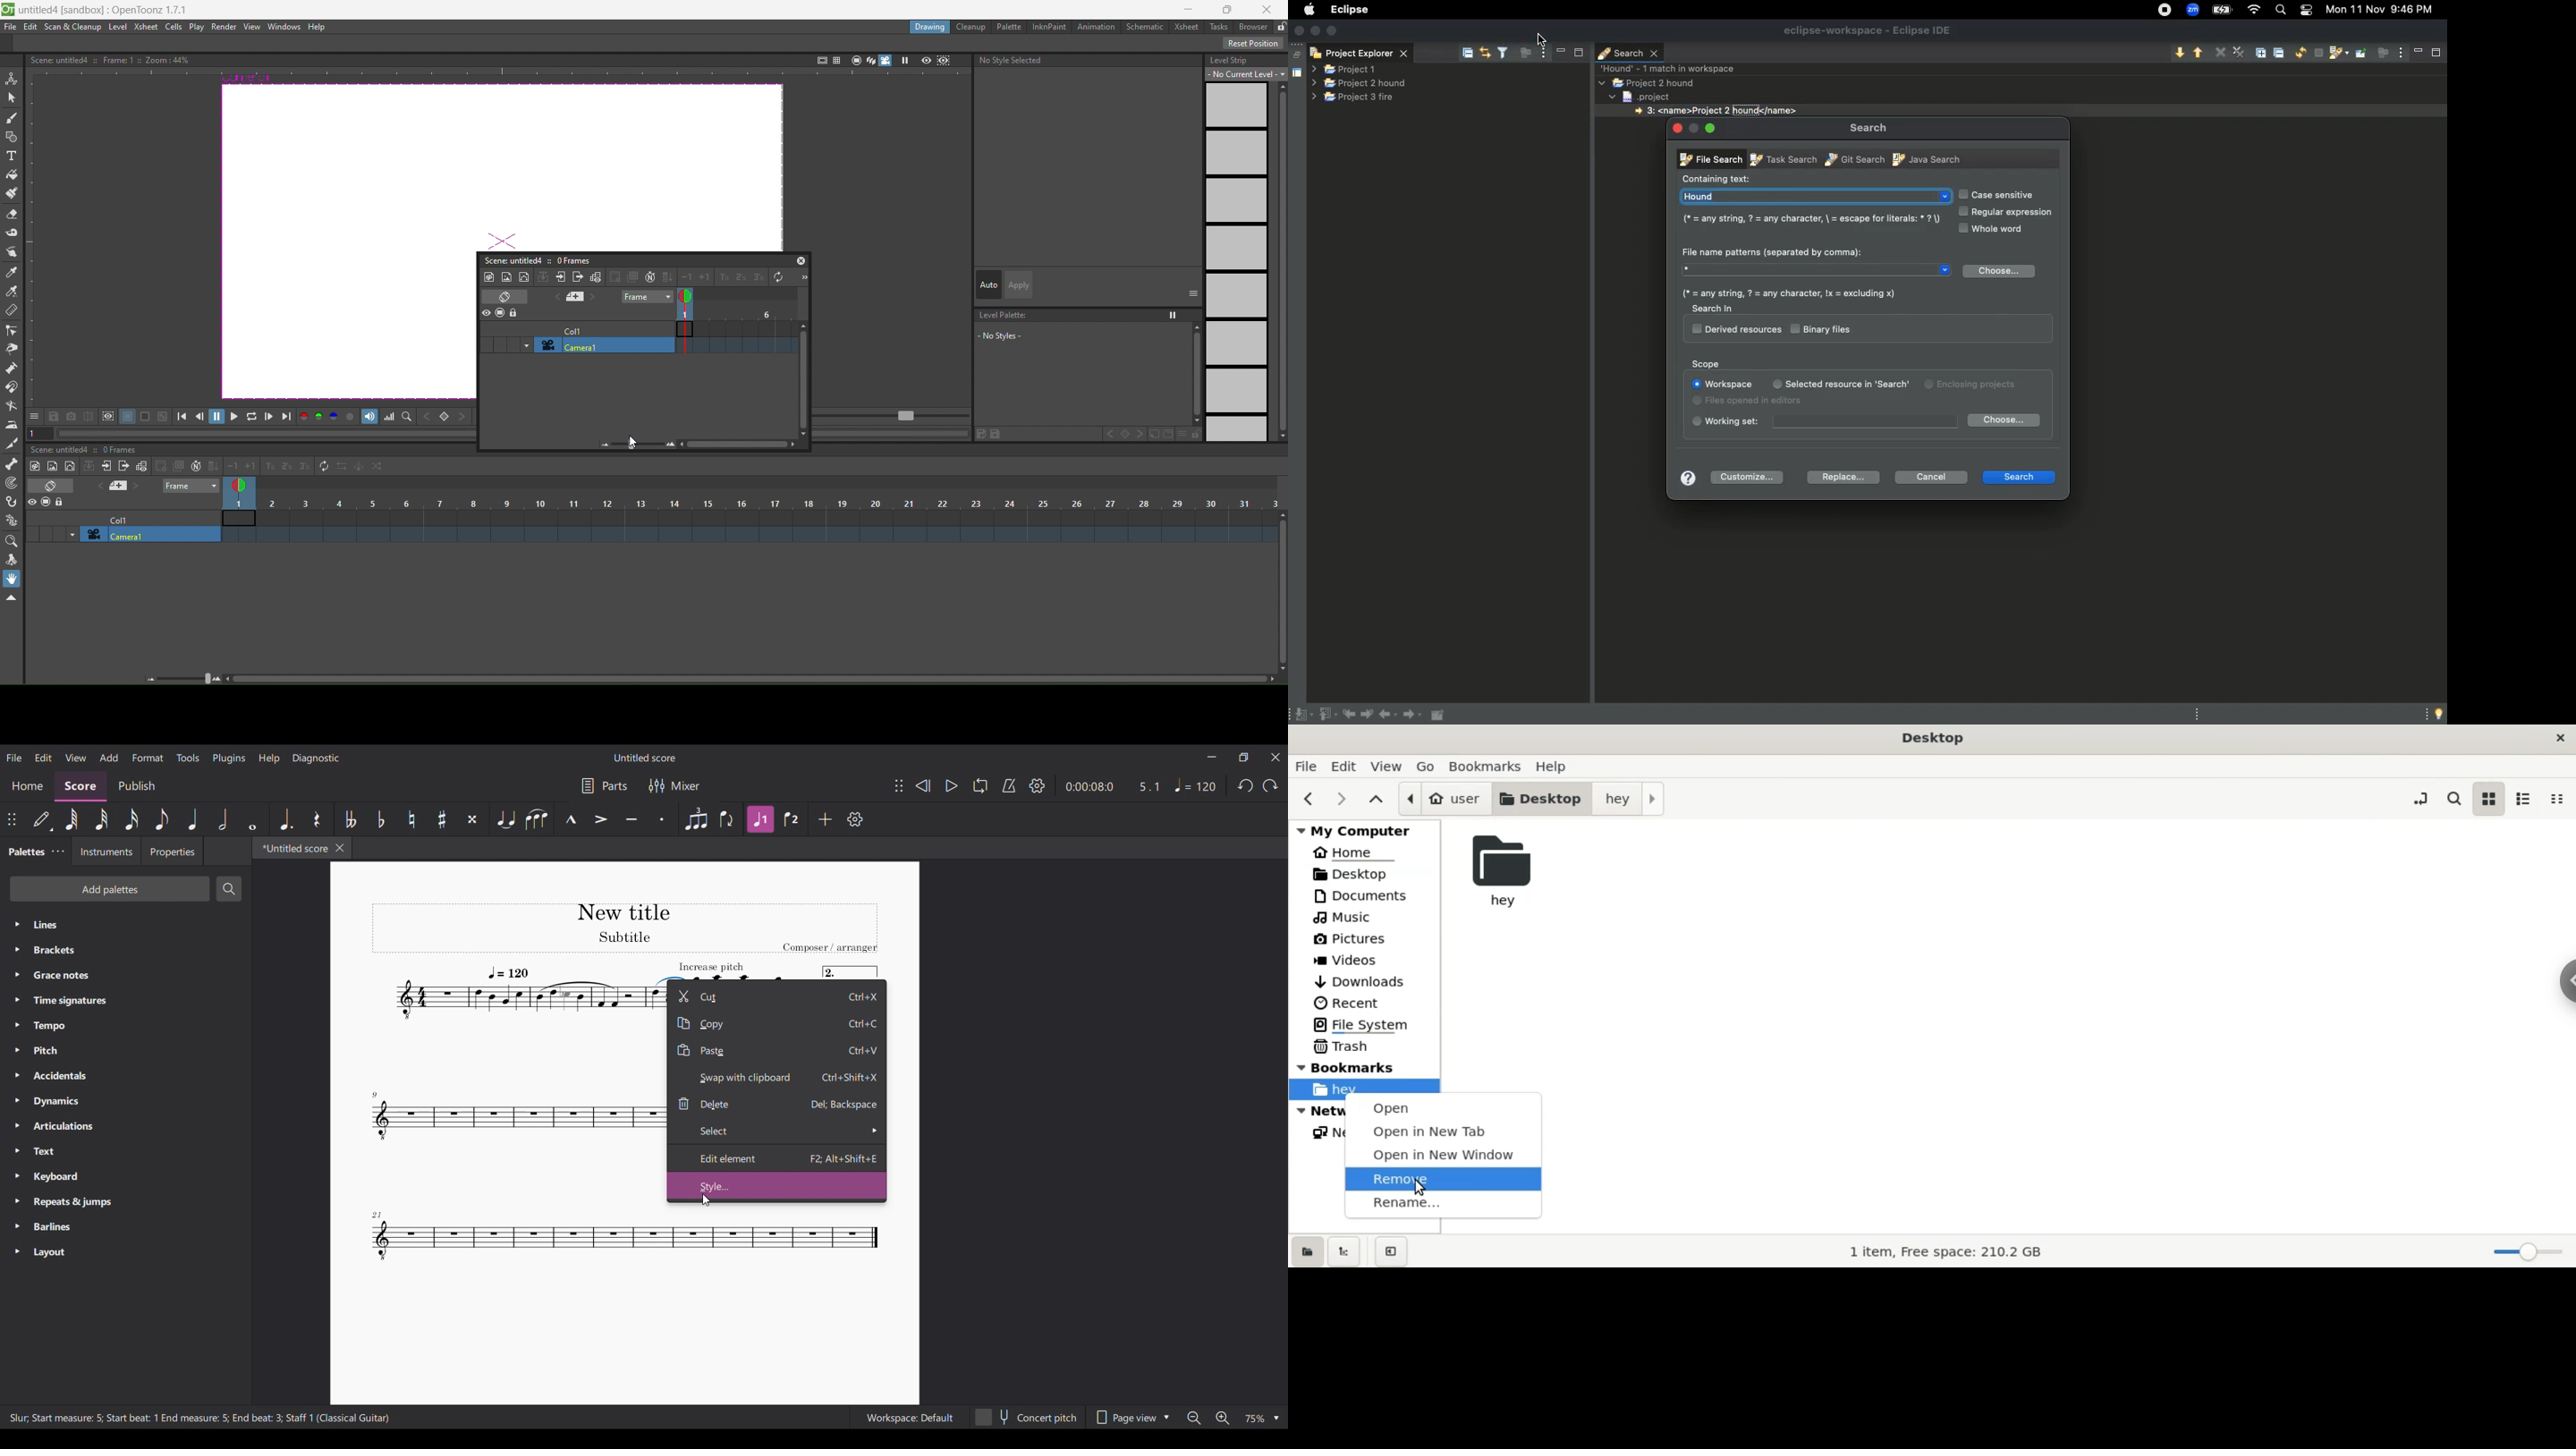  What do you see at coordinates (1245, 786) in the screenshot?
I see `Undo` at bounding box center [1245, 786].